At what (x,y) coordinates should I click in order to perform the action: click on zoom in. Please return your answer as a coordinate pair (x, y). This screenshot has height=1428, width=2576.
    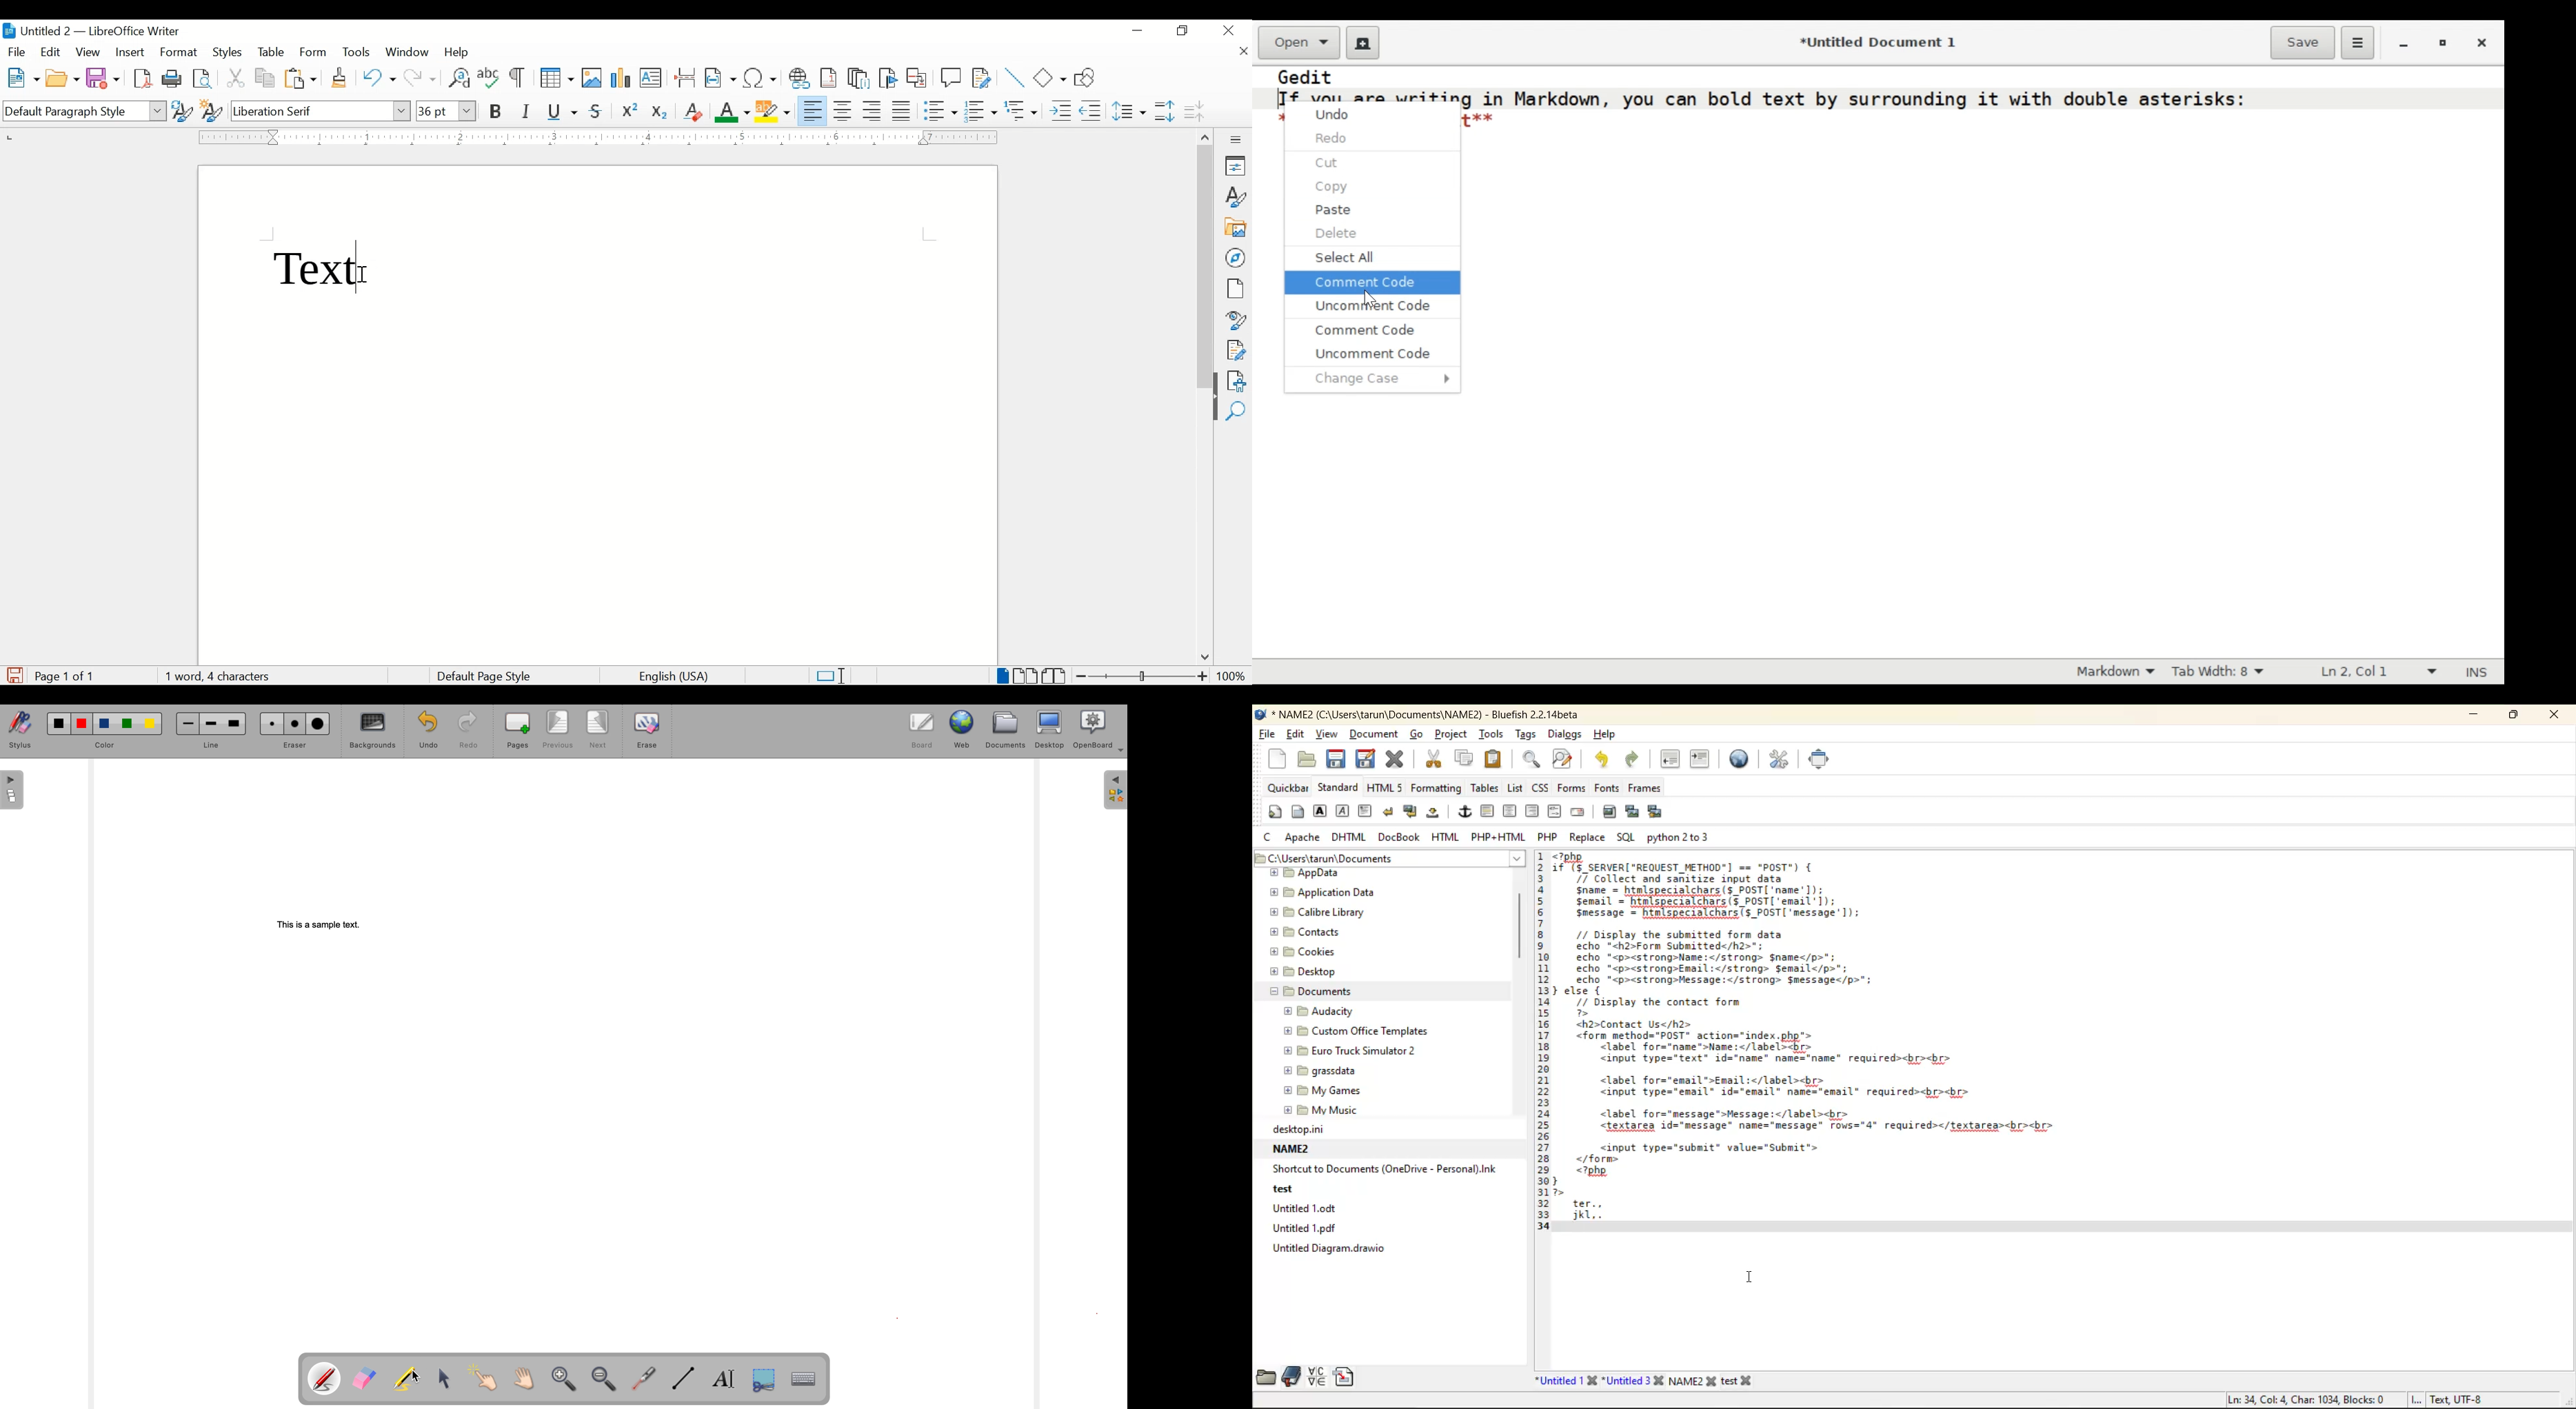
    Looking at the image, I should click on (566, 1379).